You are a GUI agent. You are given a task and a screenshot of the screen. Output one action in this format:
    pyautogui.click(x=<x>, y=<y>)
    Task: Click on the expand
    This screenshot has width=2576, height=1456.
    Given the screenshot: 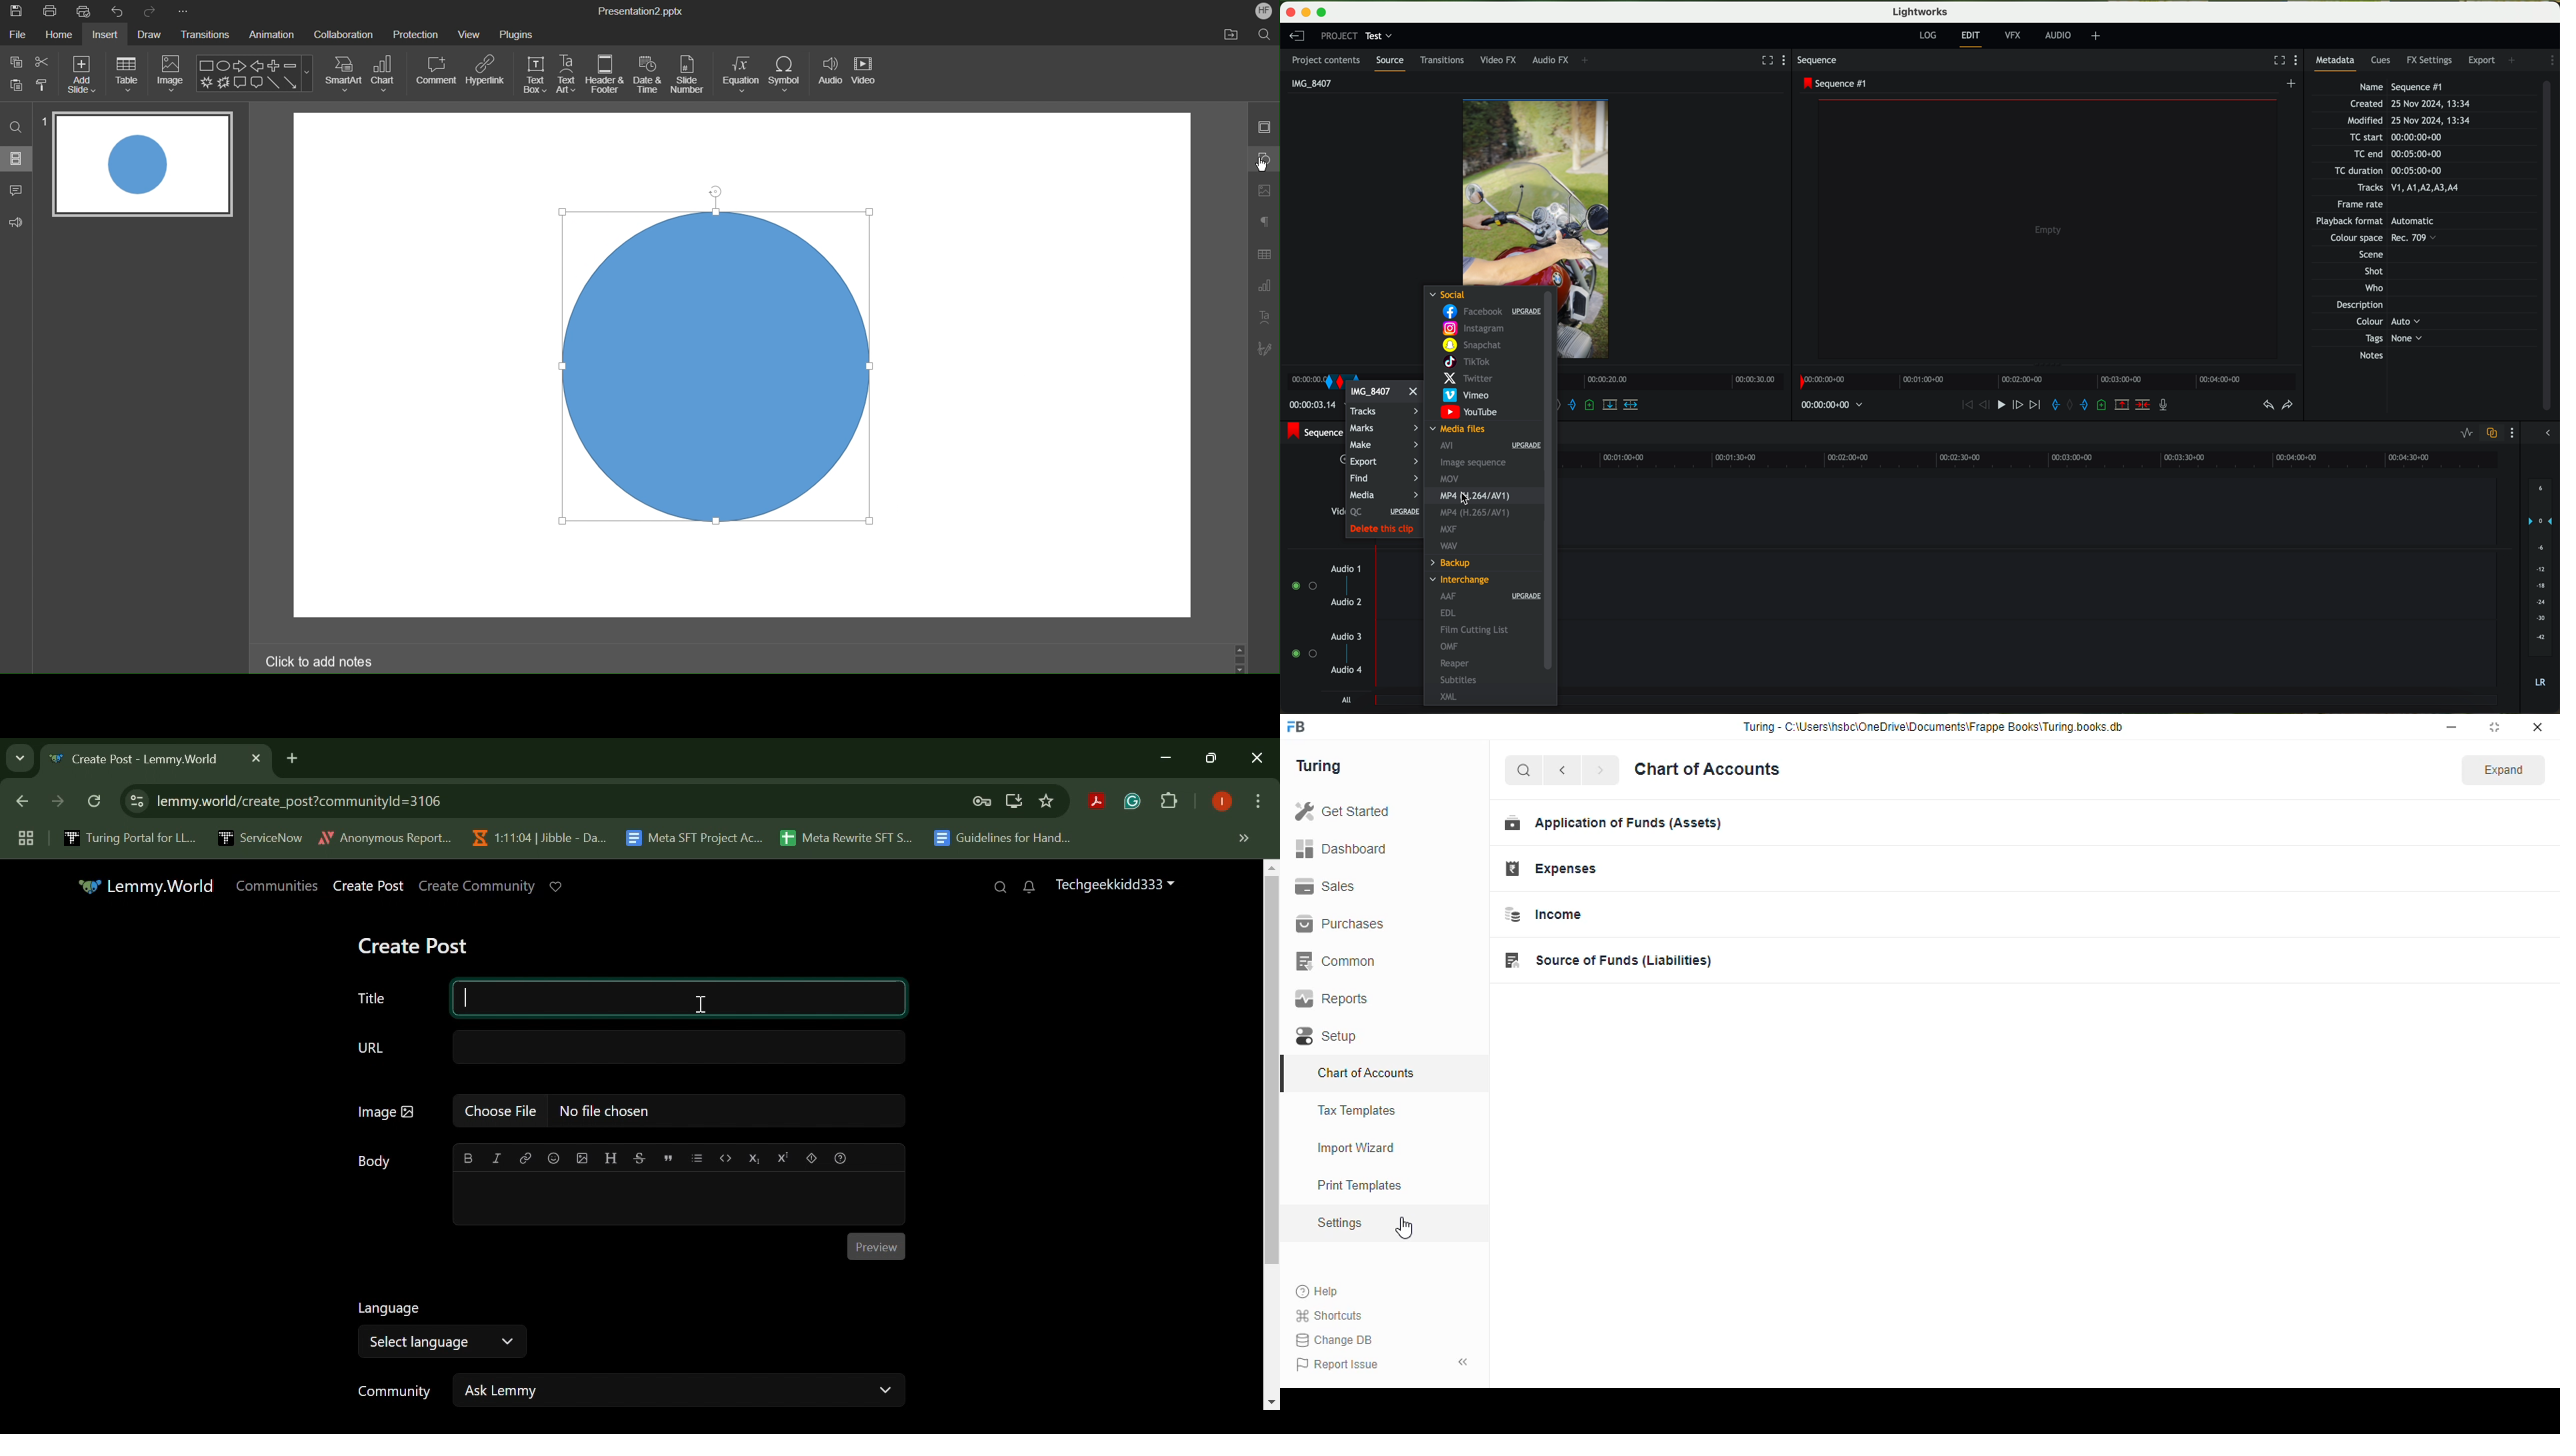 What is the action you would take?
    pyautogui.click(x=2505, y=770)
    